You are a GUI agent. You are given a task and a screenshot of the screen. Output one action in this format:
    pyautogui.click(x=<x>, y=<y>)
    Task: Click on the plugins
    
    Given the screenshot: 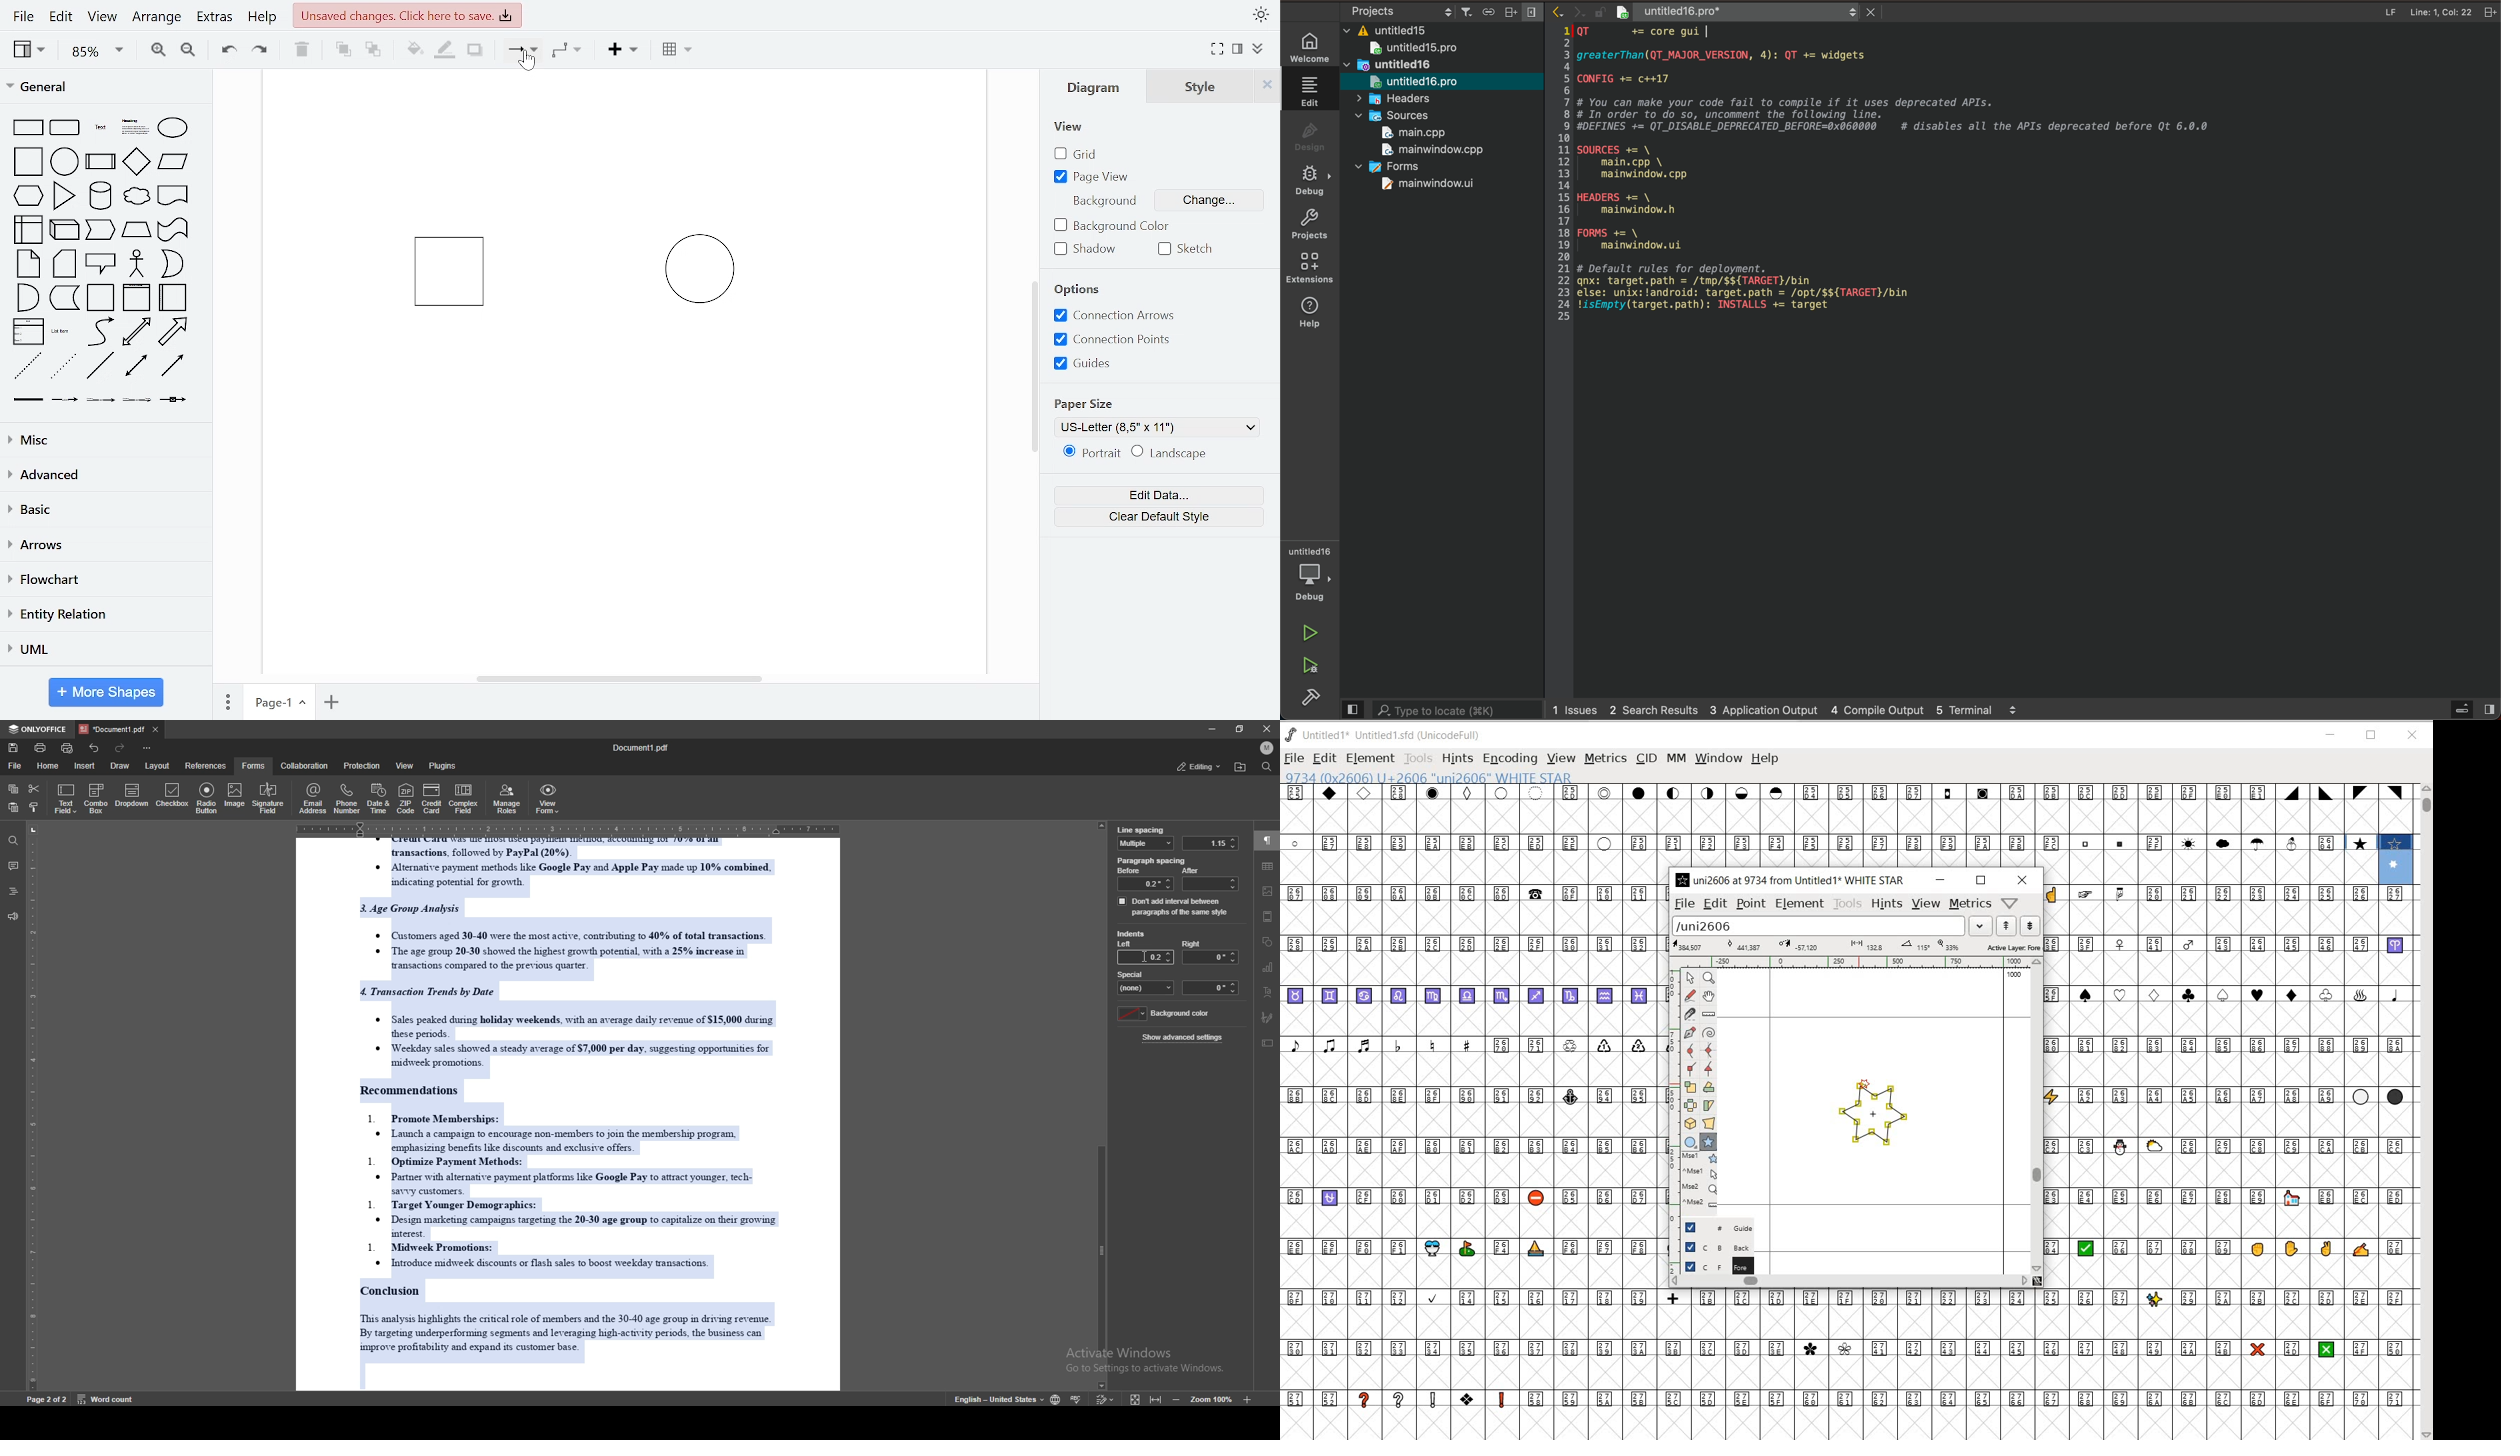 What is the action you would take?
    pyautogui.click(x=444, y=765)
    